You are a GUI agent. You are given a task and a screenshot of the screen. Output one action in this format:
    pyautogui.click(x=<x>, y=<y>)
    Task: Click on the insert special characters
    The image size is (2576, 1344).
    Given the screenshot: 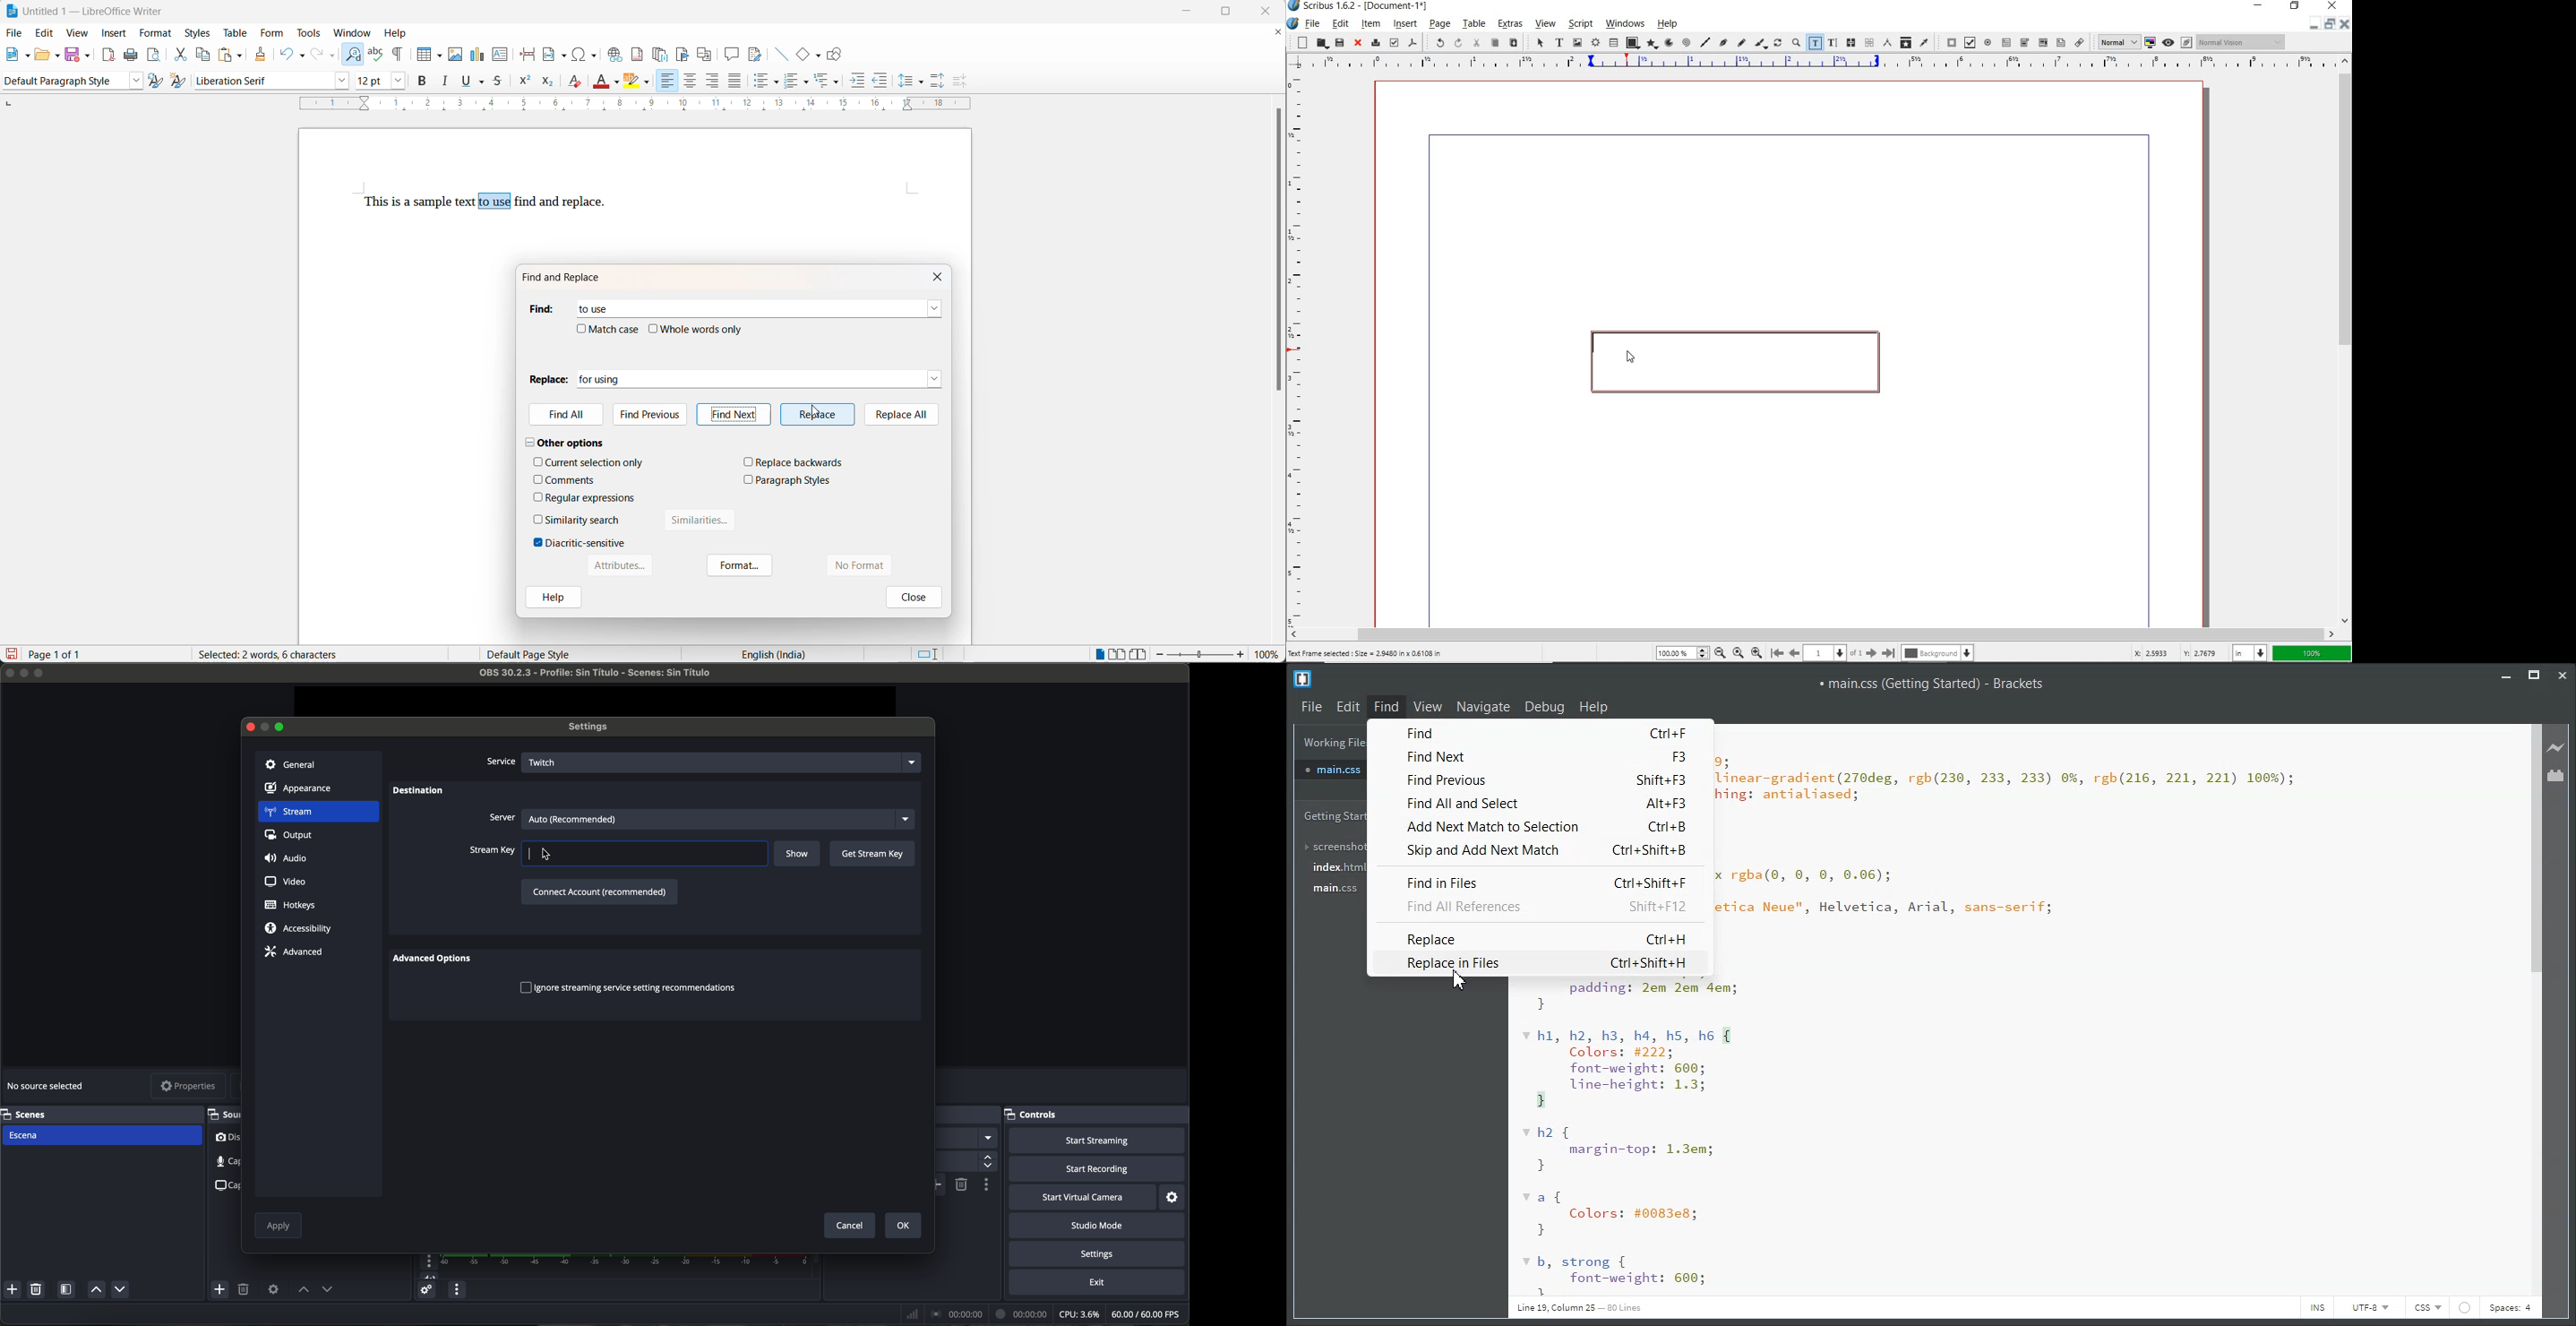 What is the action you would take?
    pyautogui.click(x=588, y=54)
    